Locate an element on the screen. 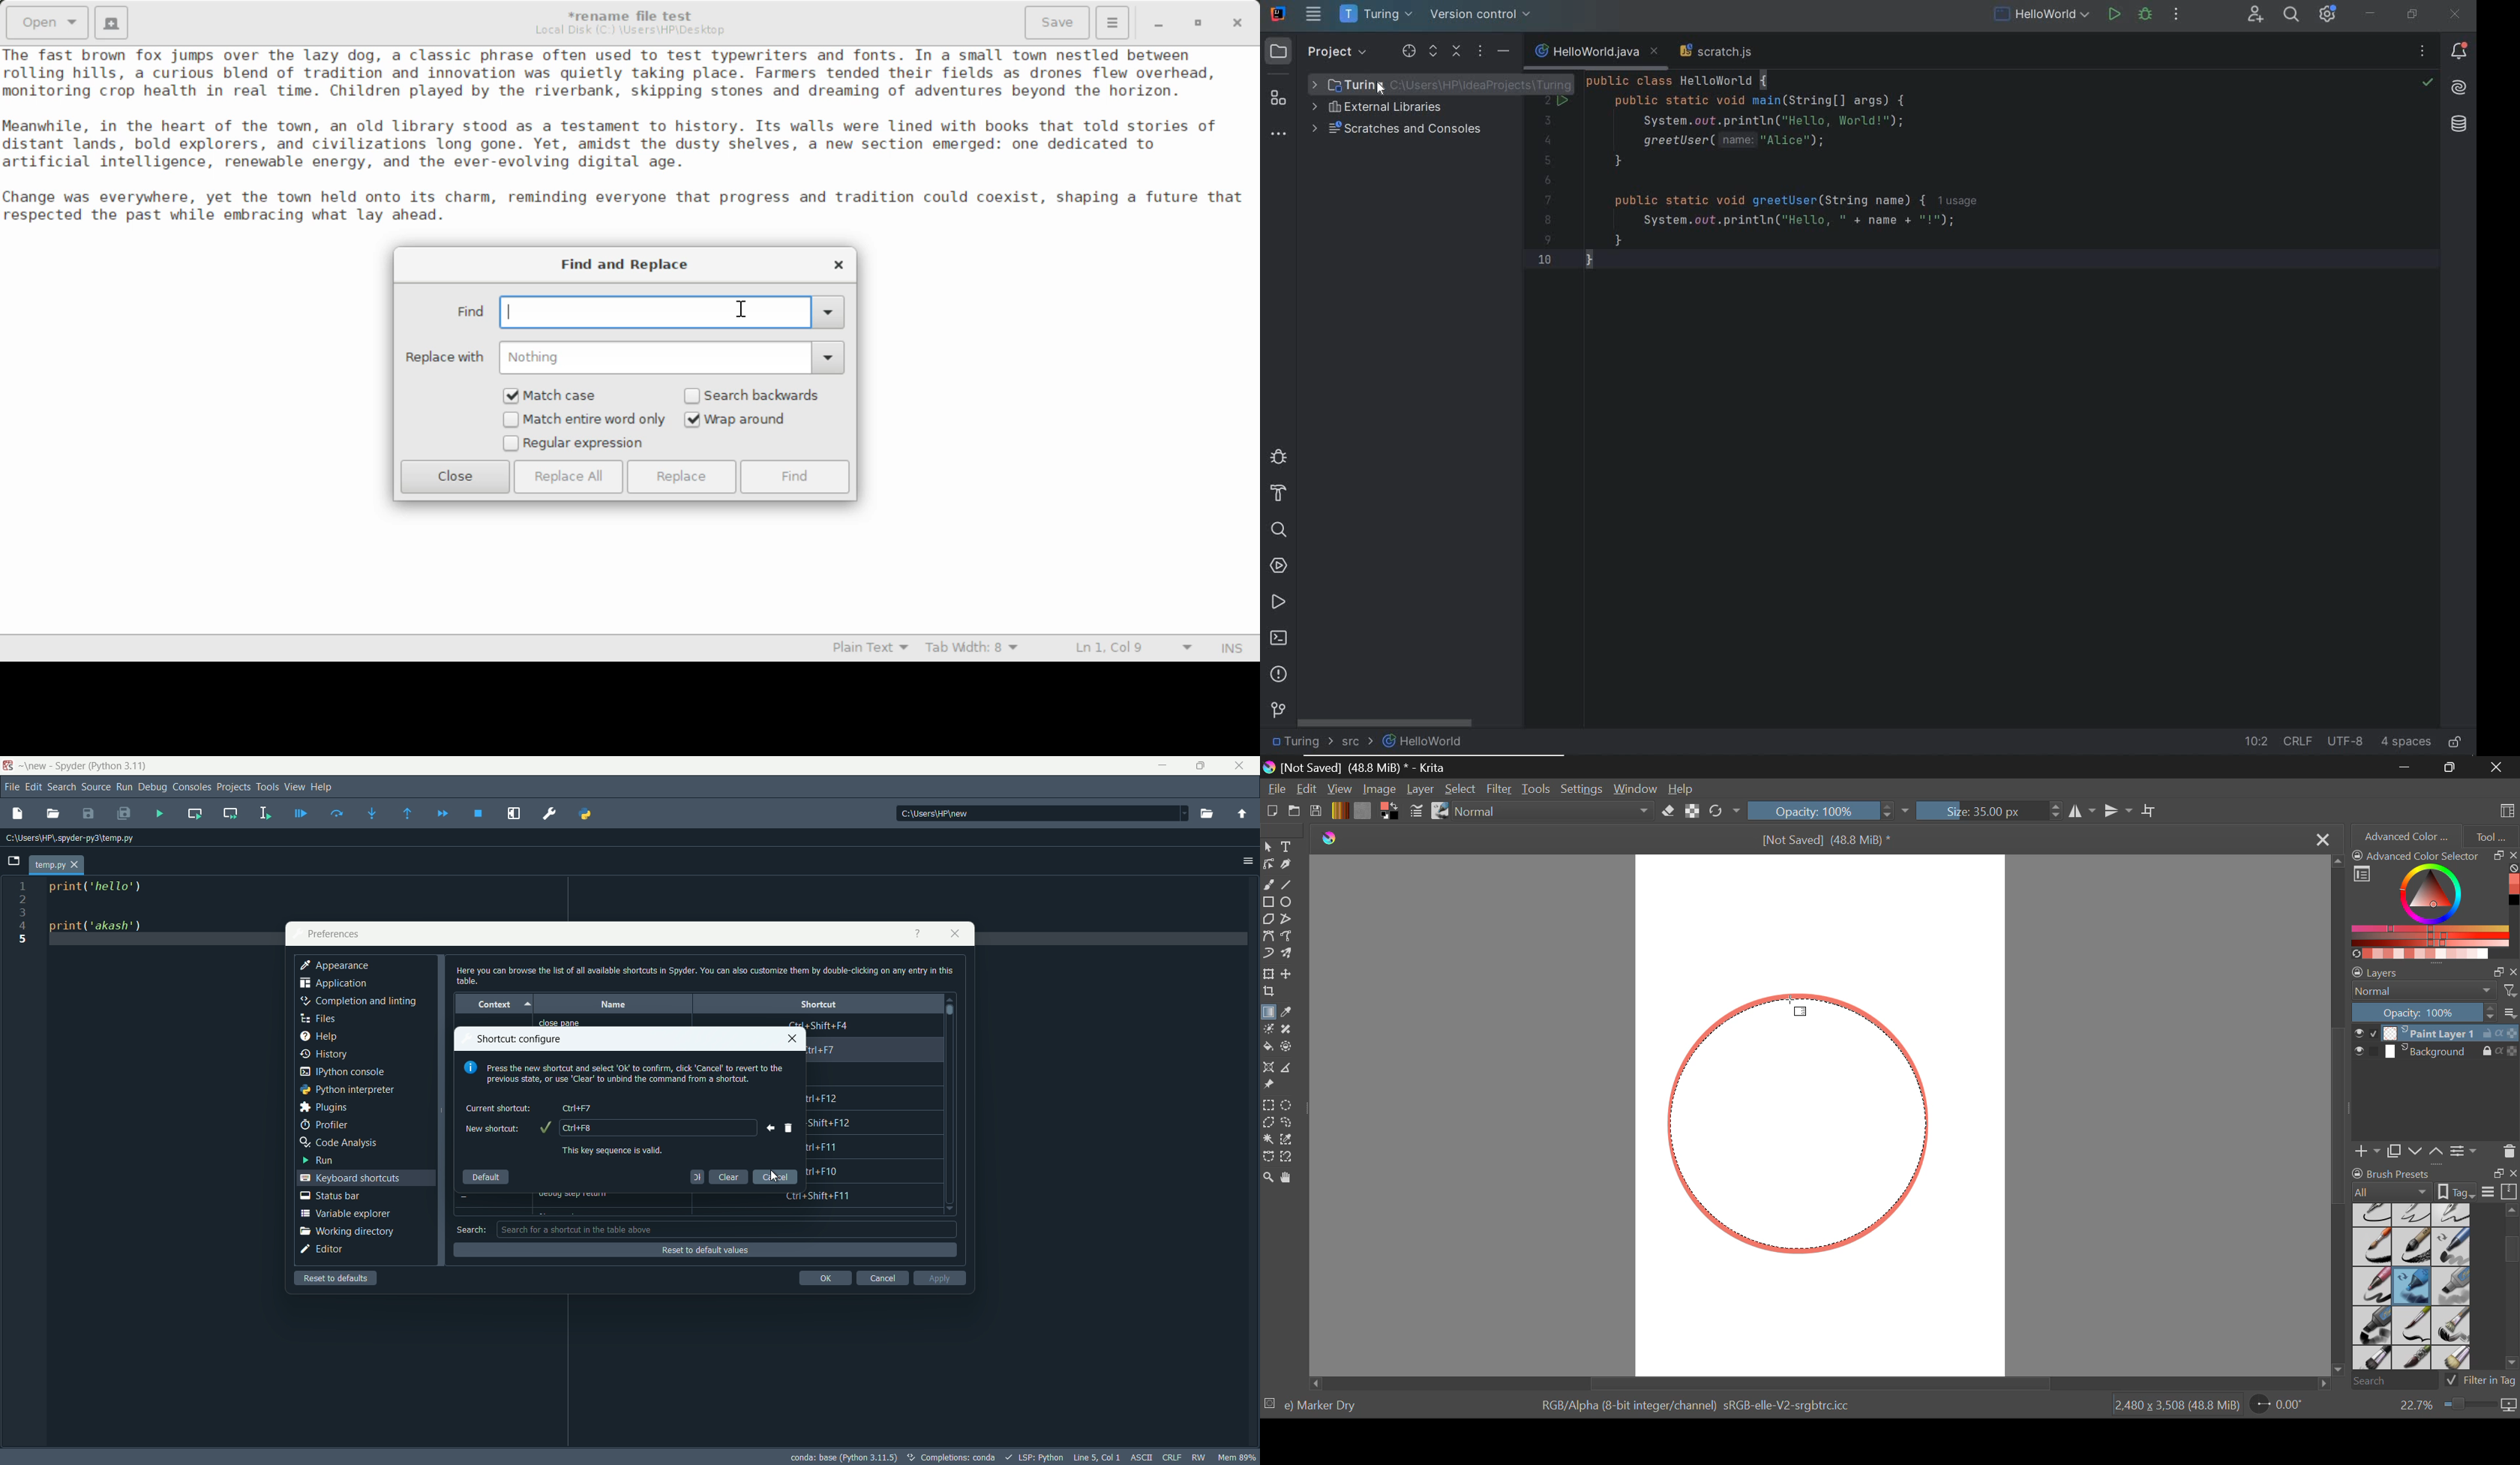 This screenshot has height=1484, width=2520. Sorting Options is located at coordinates (530, 1004).